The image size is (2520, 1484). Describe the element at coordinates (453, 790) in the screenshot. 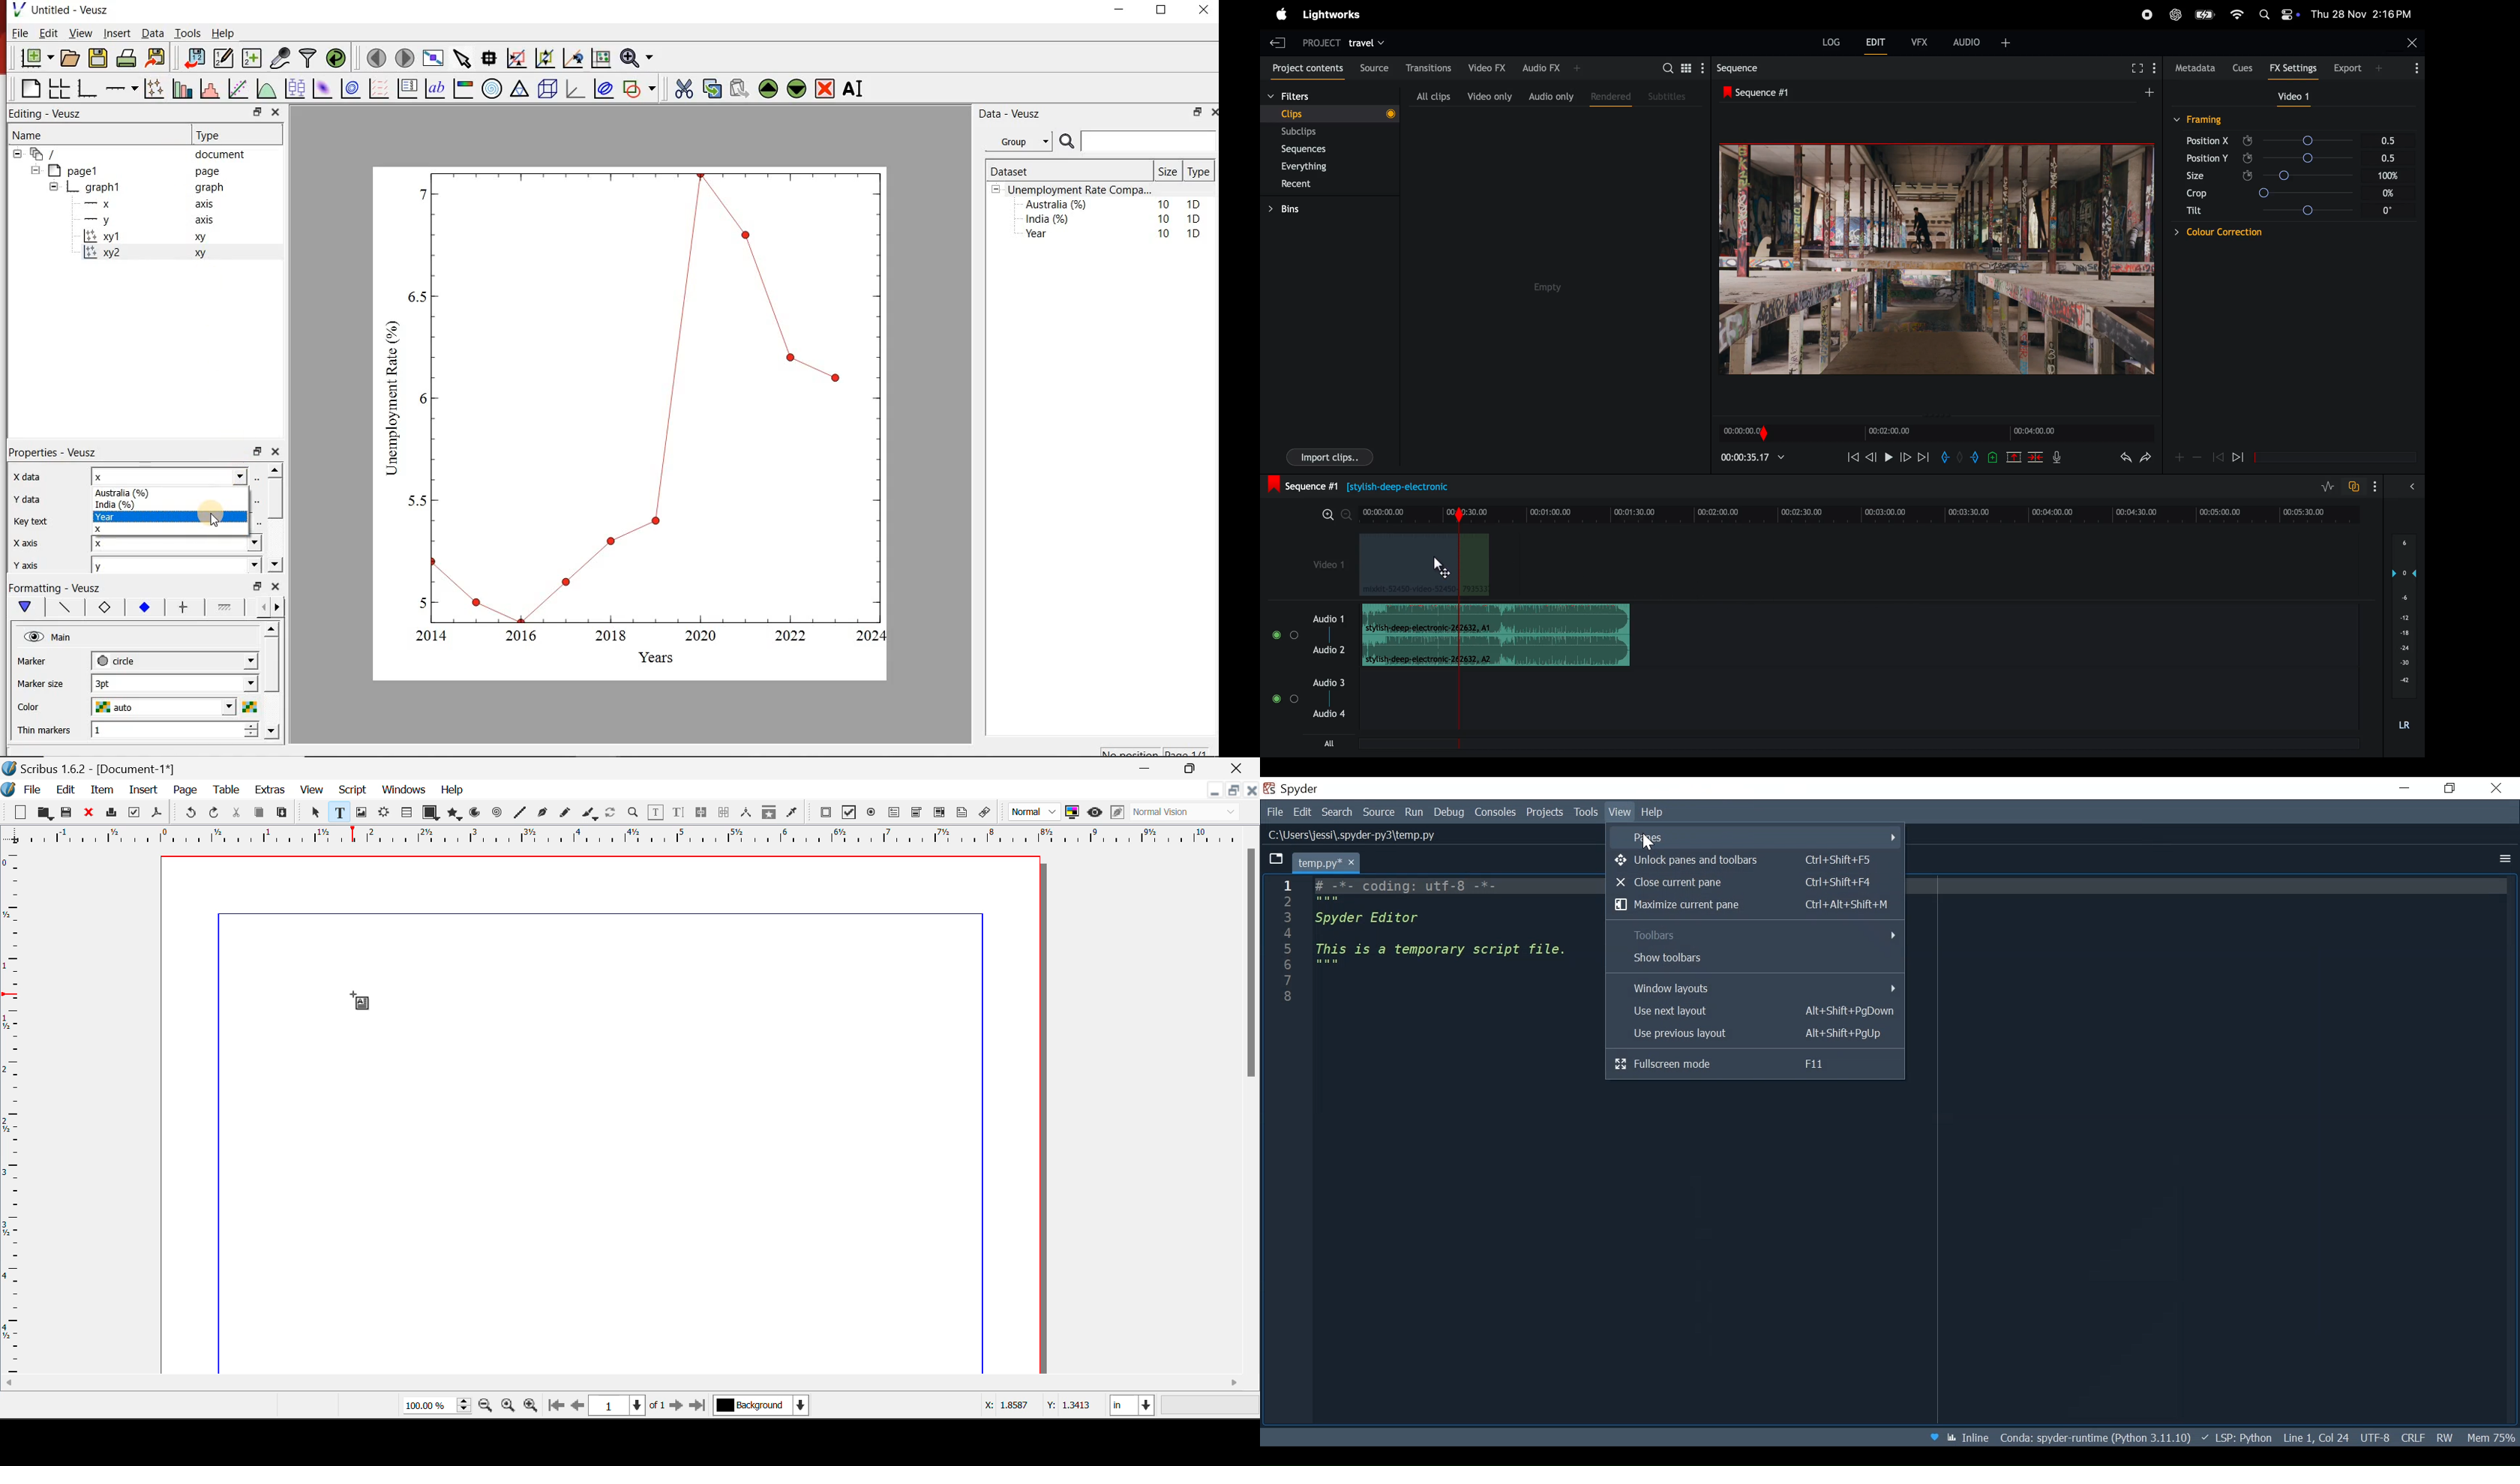

I see `Help` at that location.